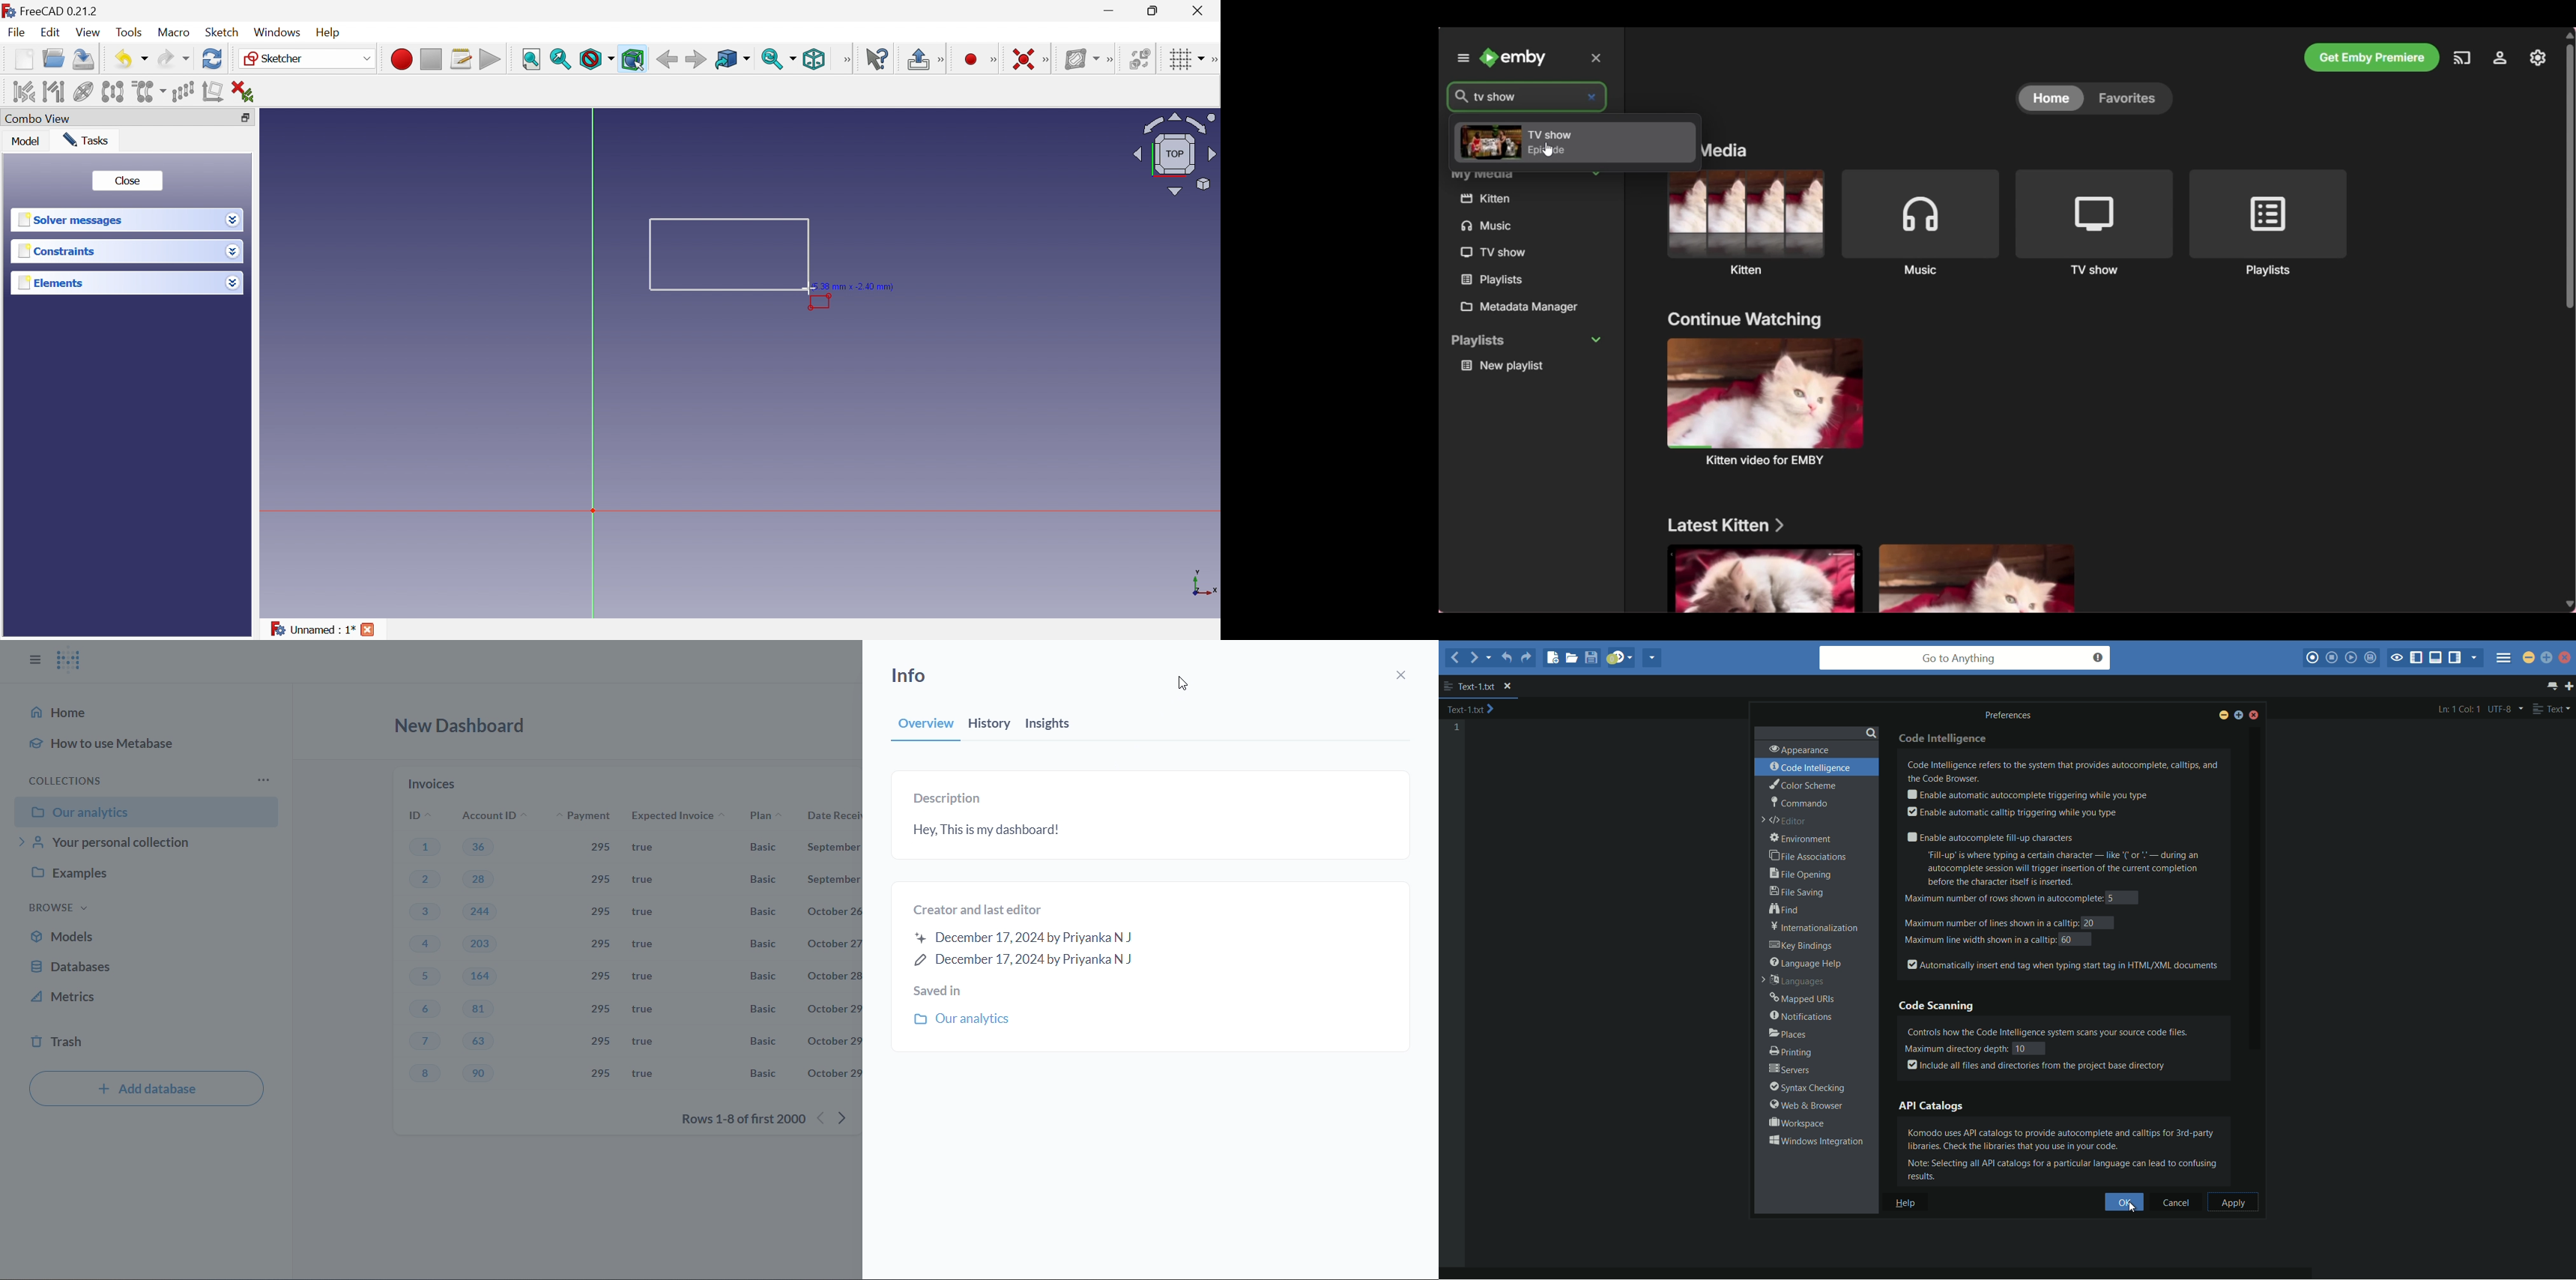 This screenshot has height=1288, width=2576. Describe the element at coordinates (764, 1042) in the screenshot. I see `Basic` at that location.